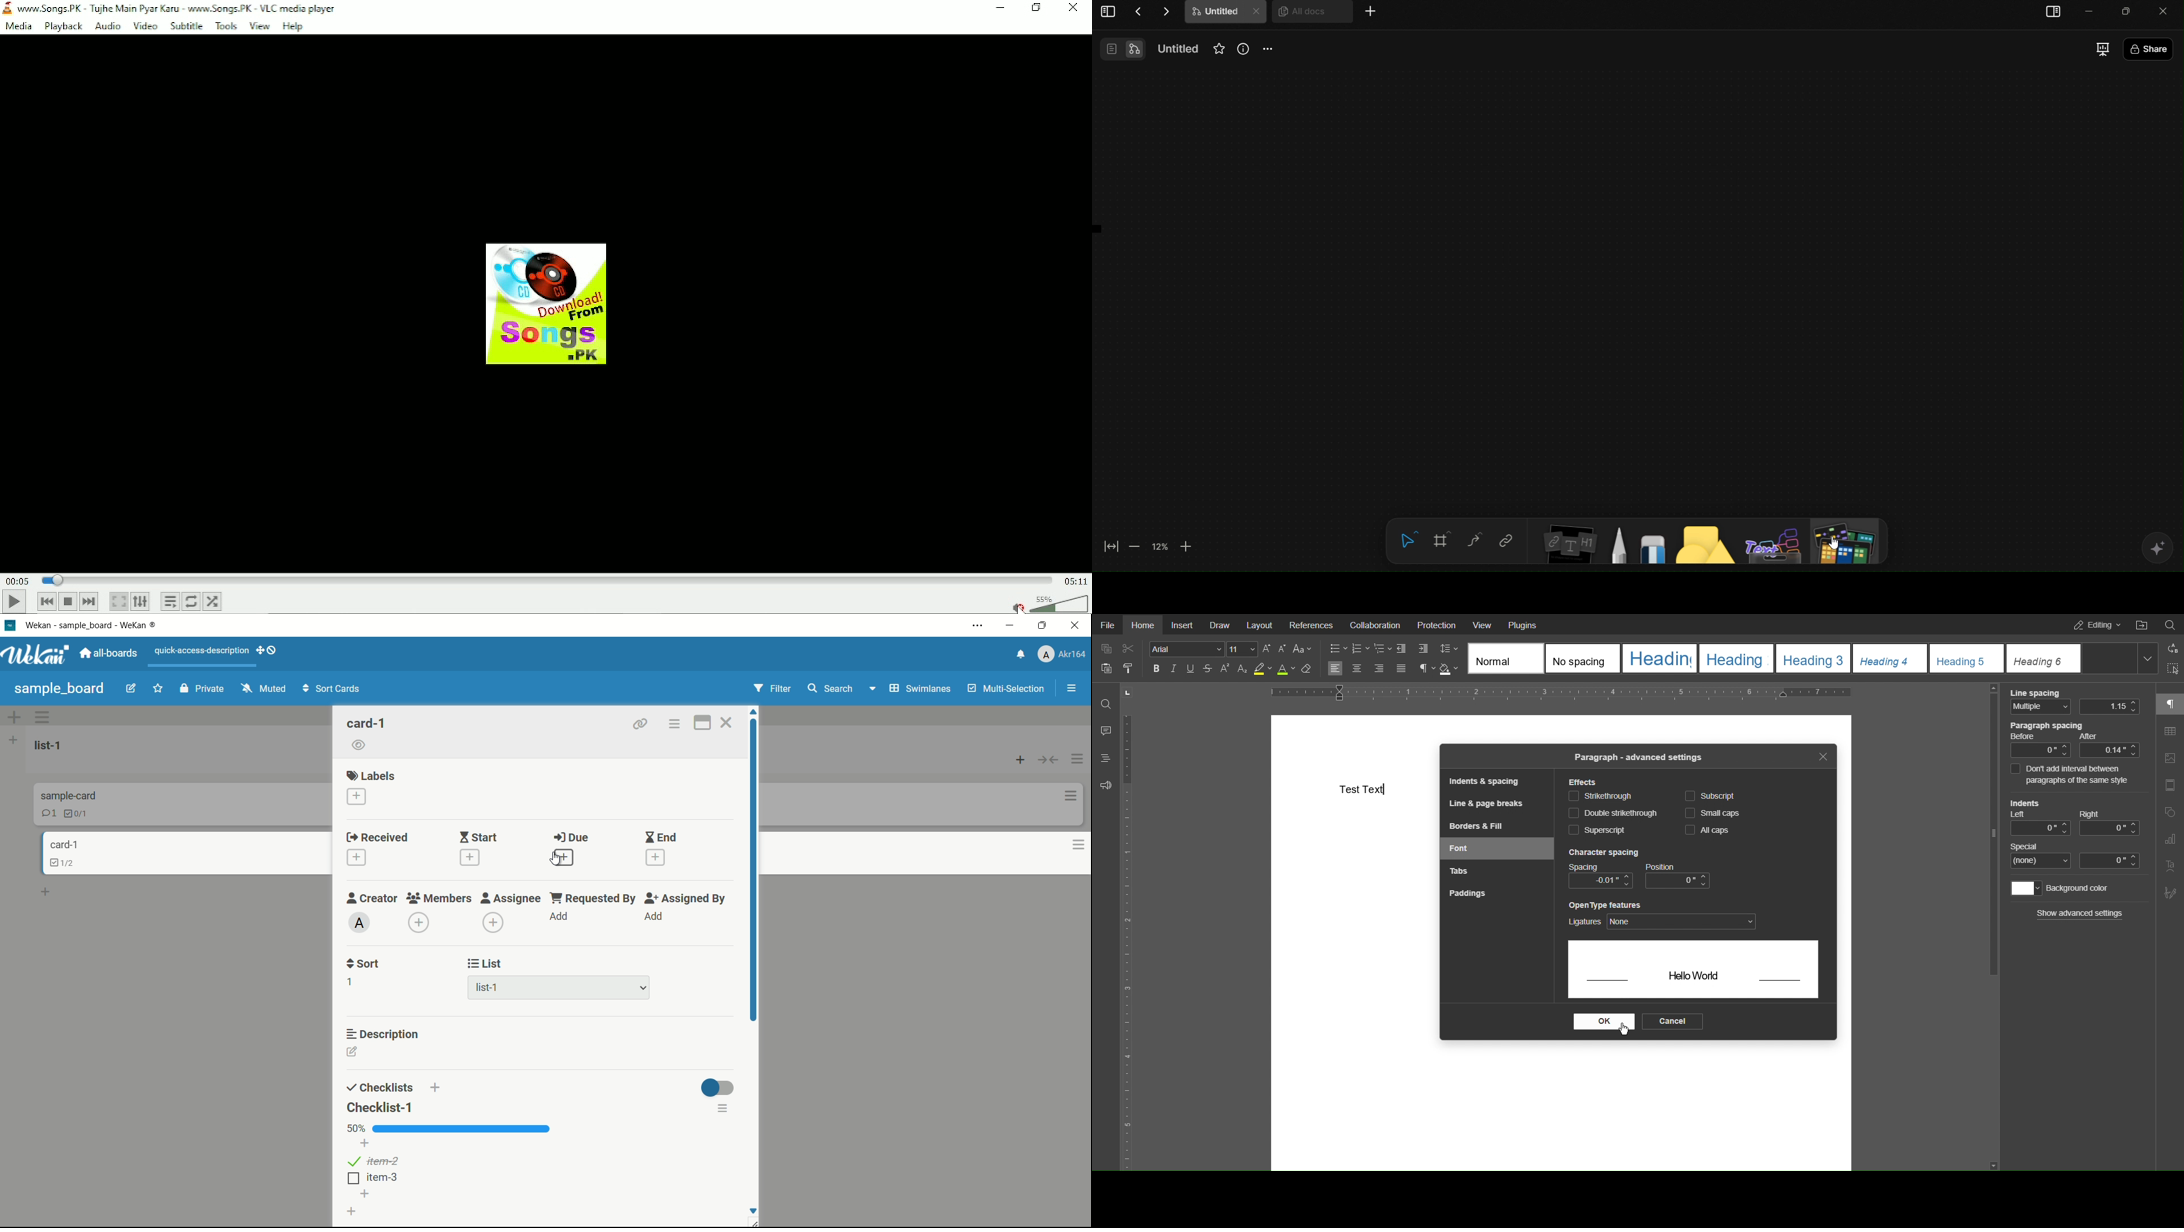 This screenshot has width=2184, height=1232. I want to click on Paragraph Settings, so click(2170, 703).